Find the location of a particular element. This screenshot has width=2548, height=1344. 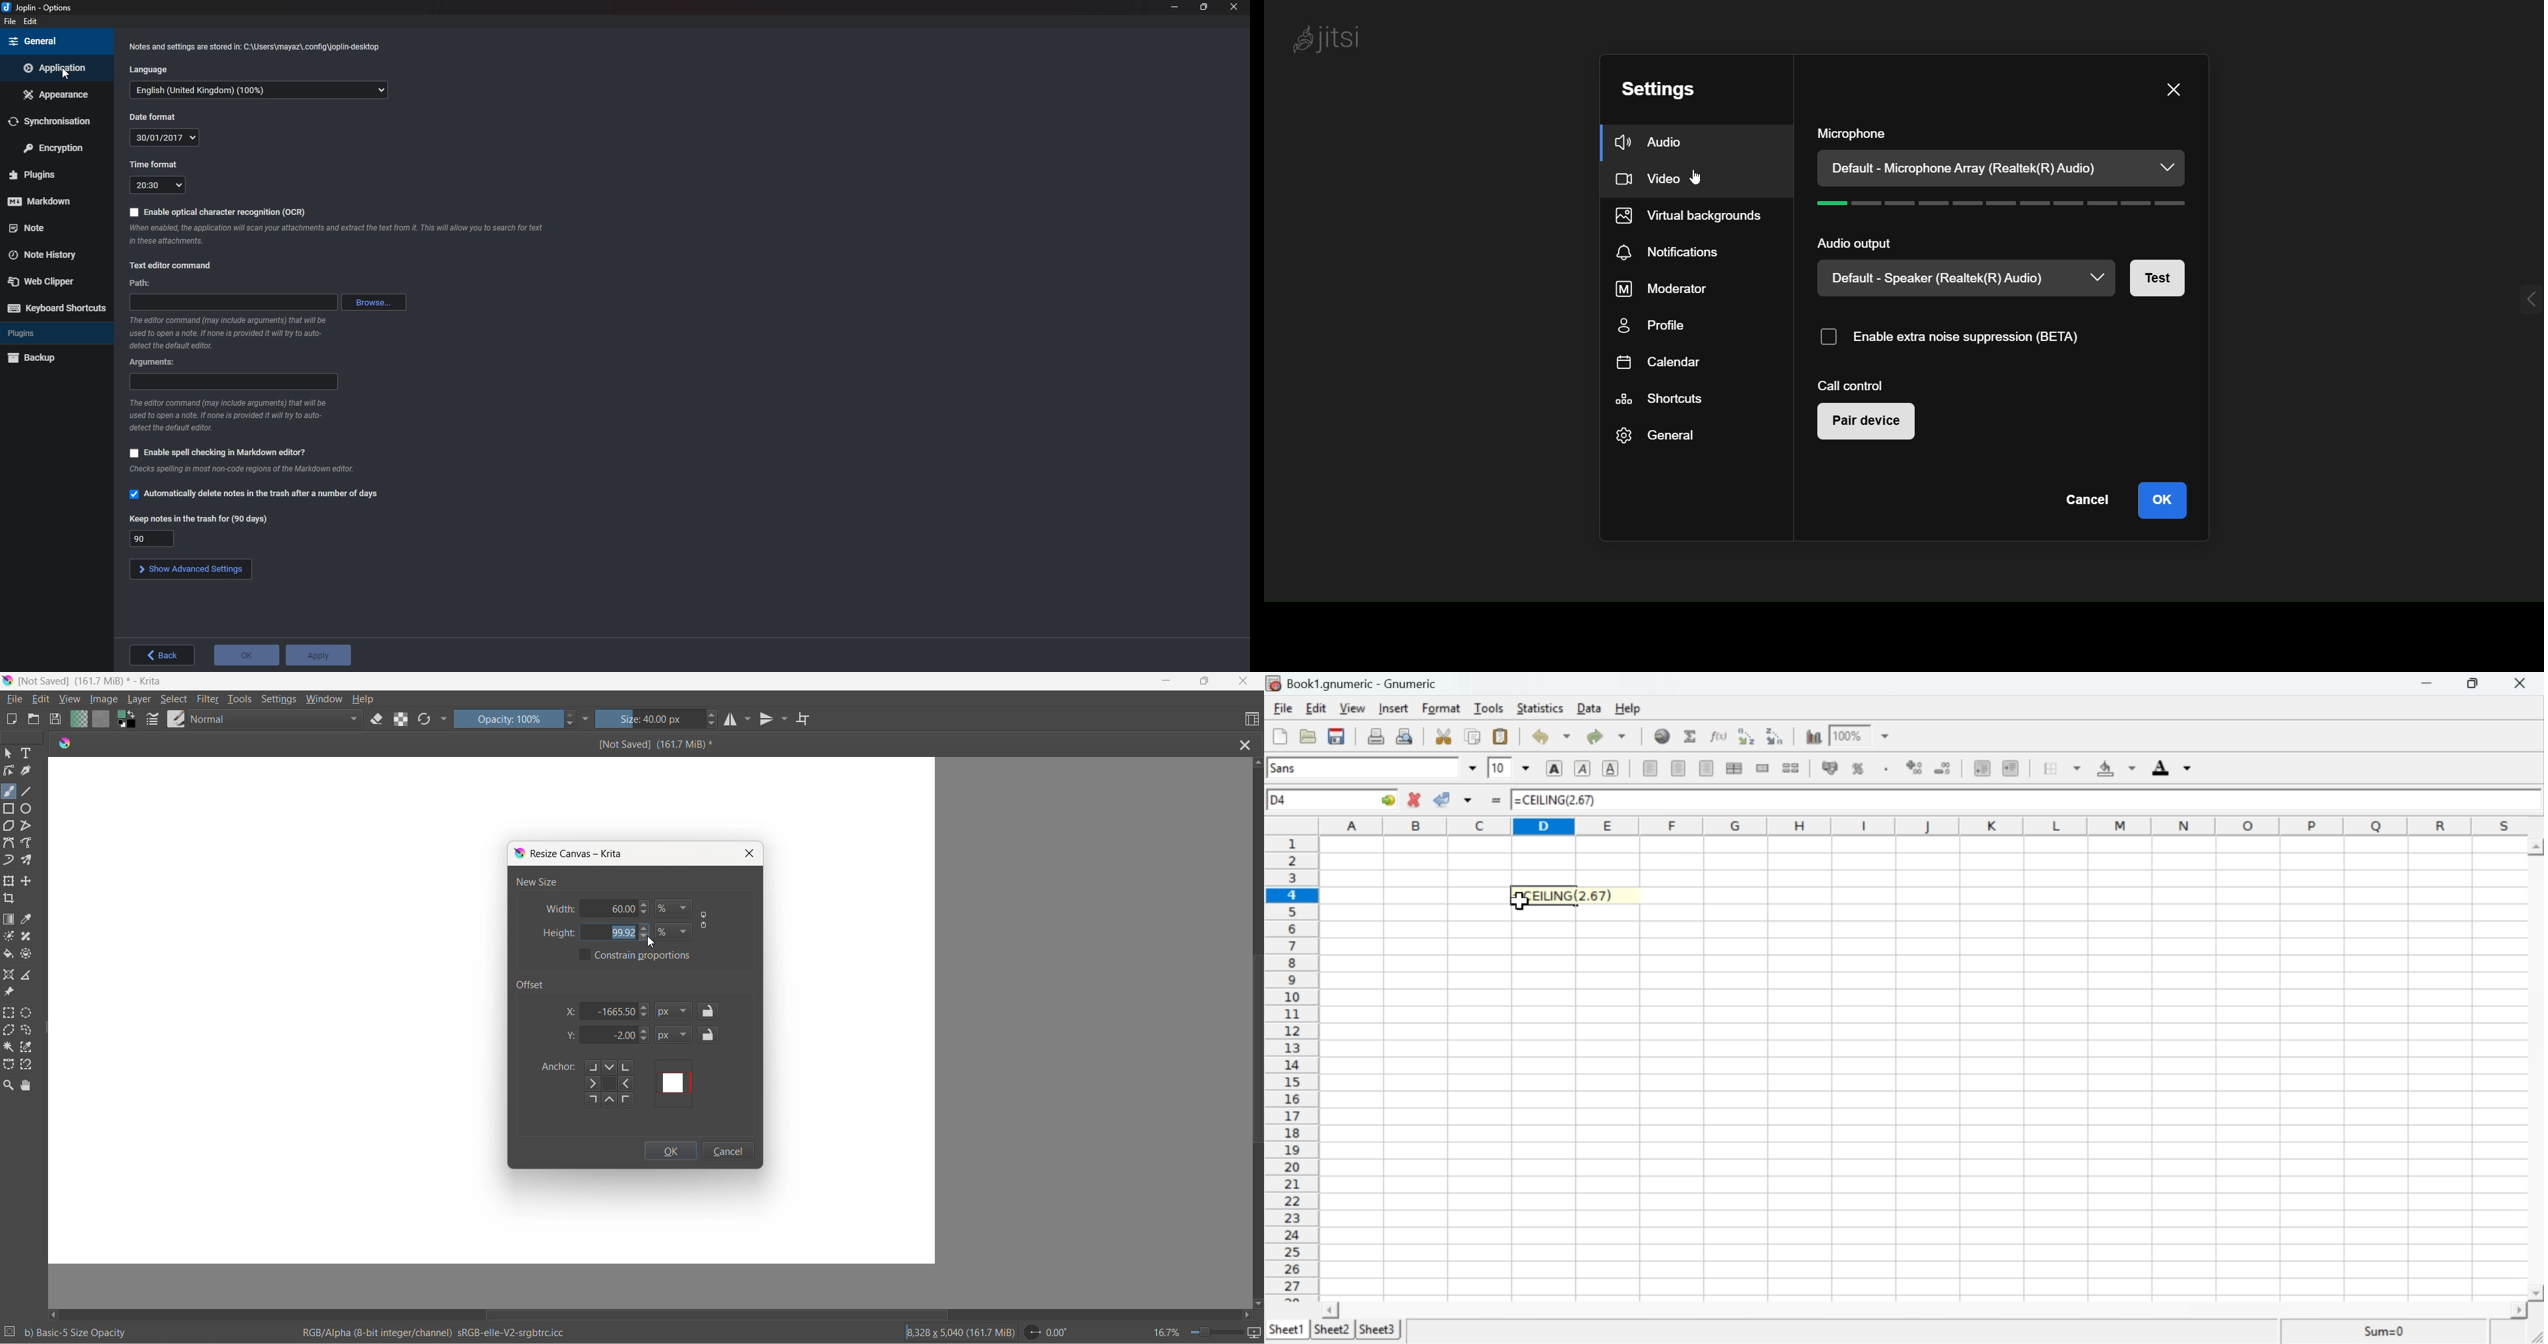

cursor is located at coordinates (653, 941).